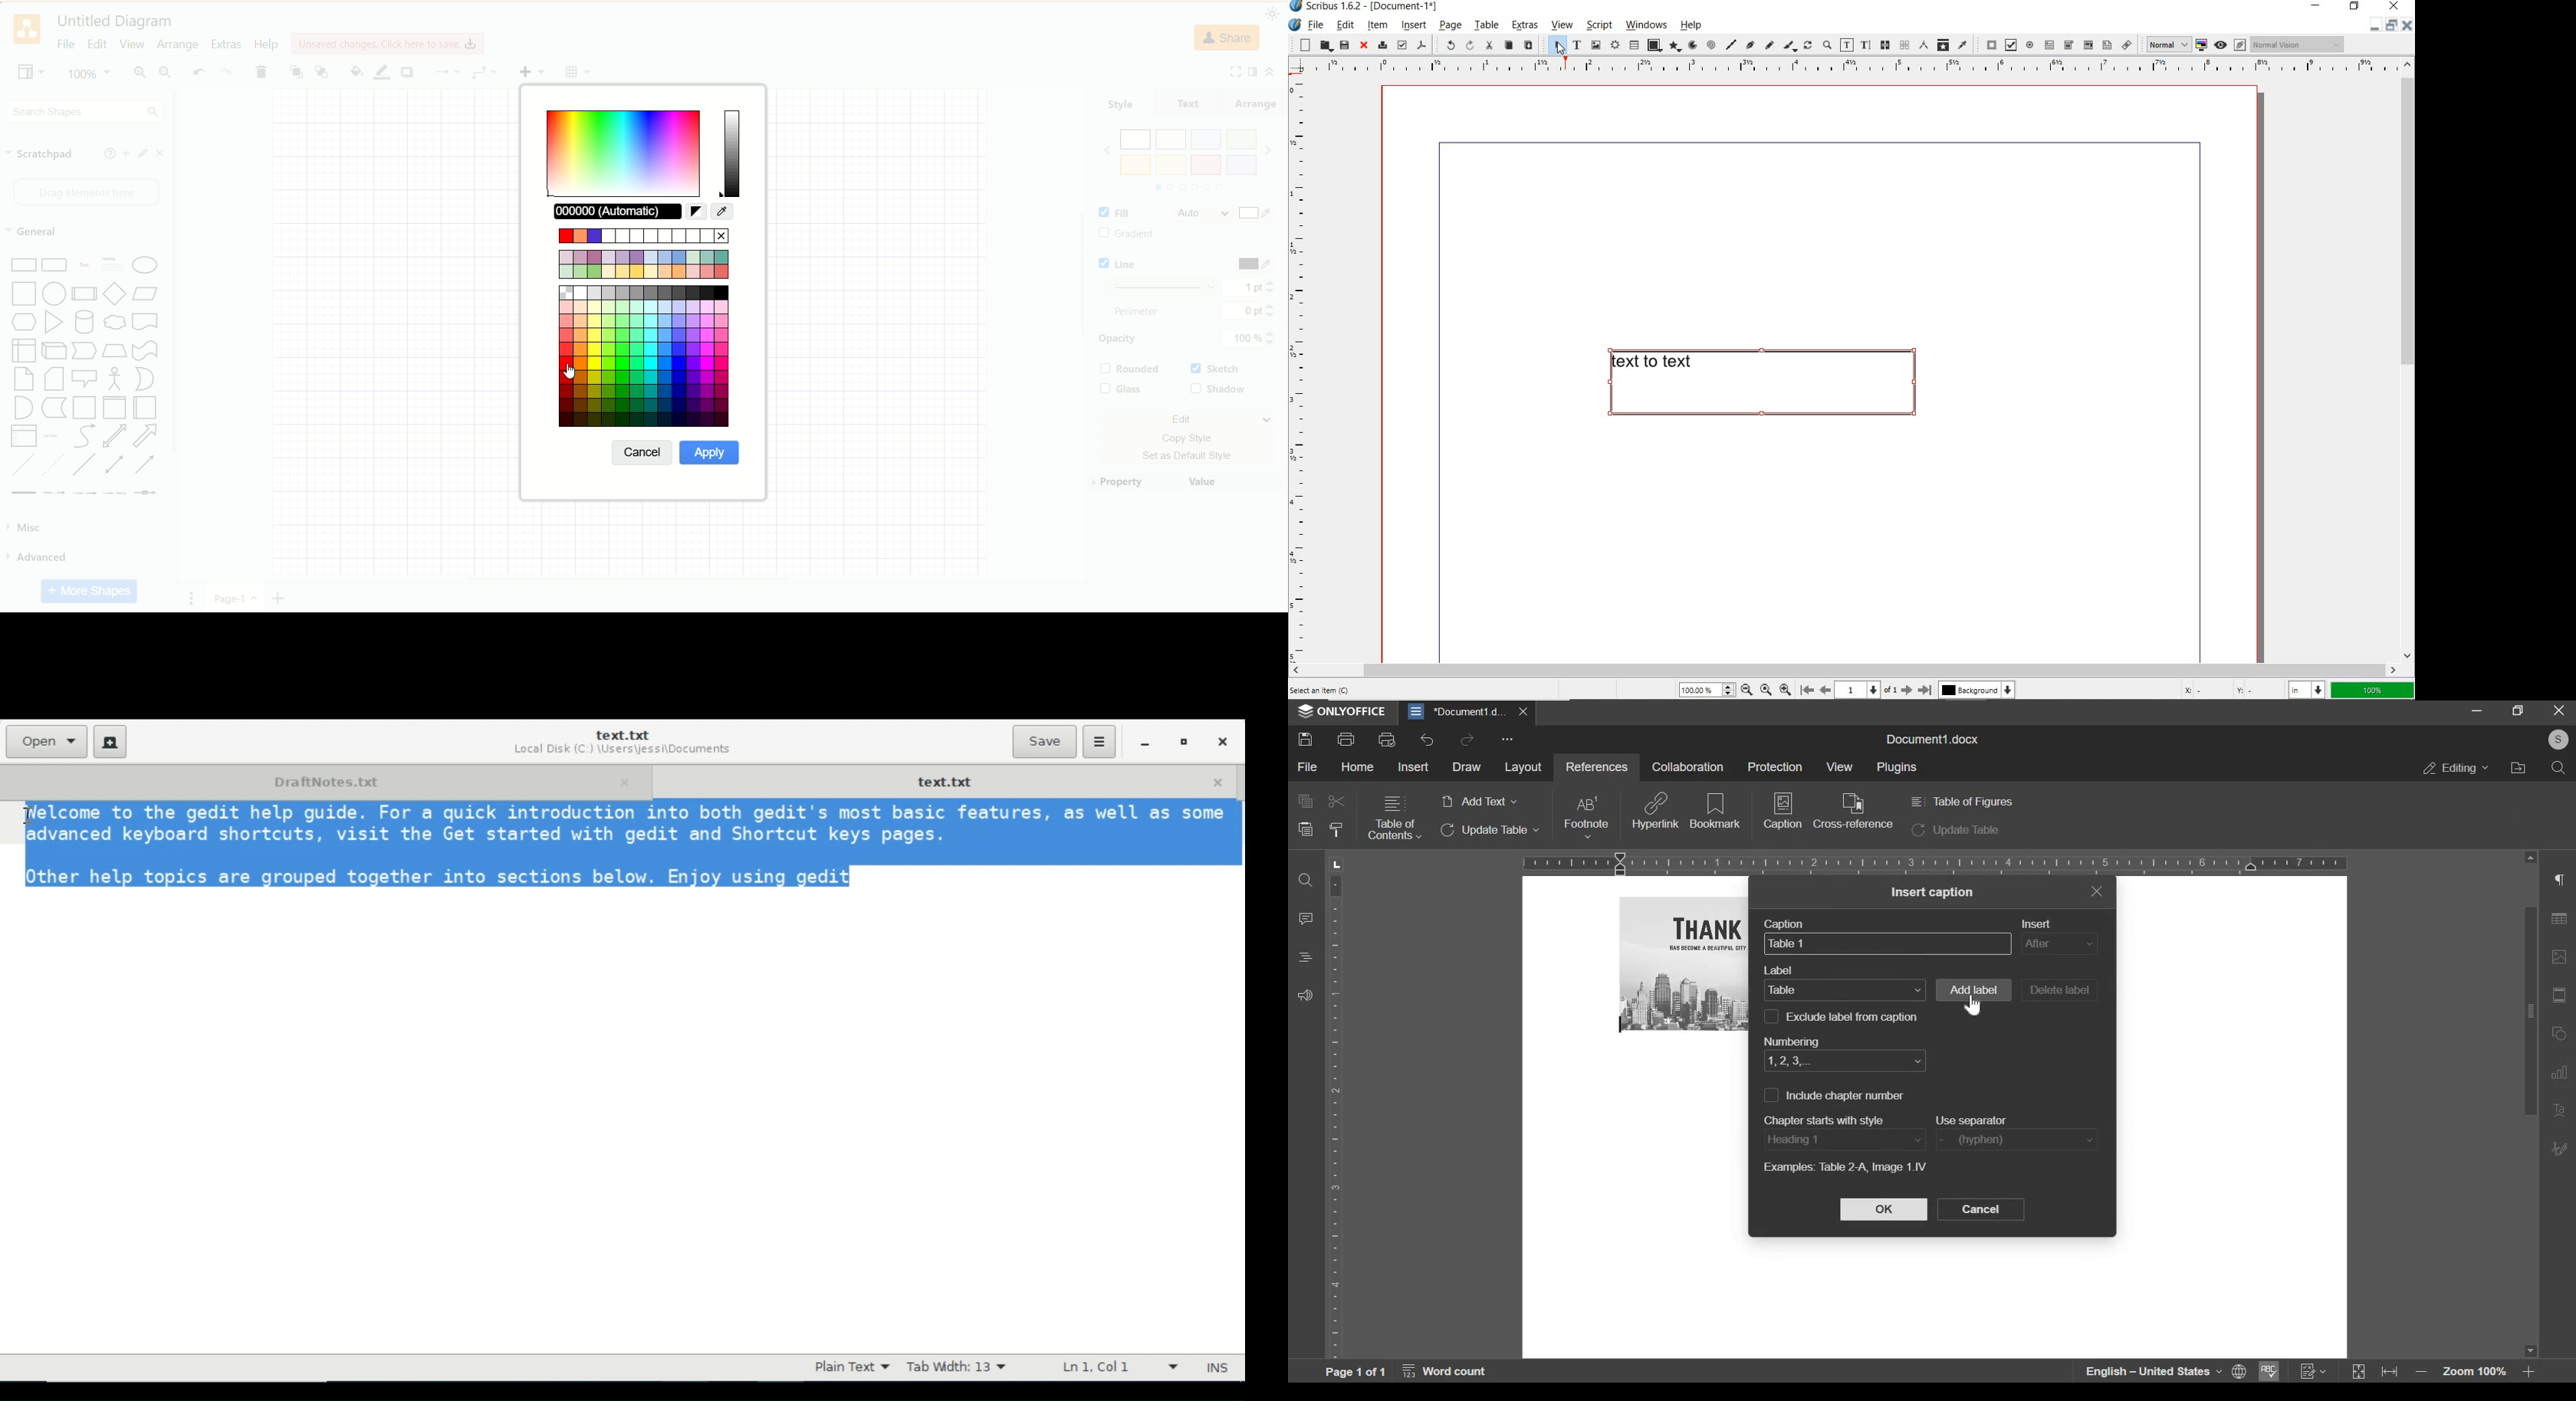 The image size is (2576, 1428). Describe the element at coordinates (1974, 1120) in the screenshot. I see `use separator` at that location.